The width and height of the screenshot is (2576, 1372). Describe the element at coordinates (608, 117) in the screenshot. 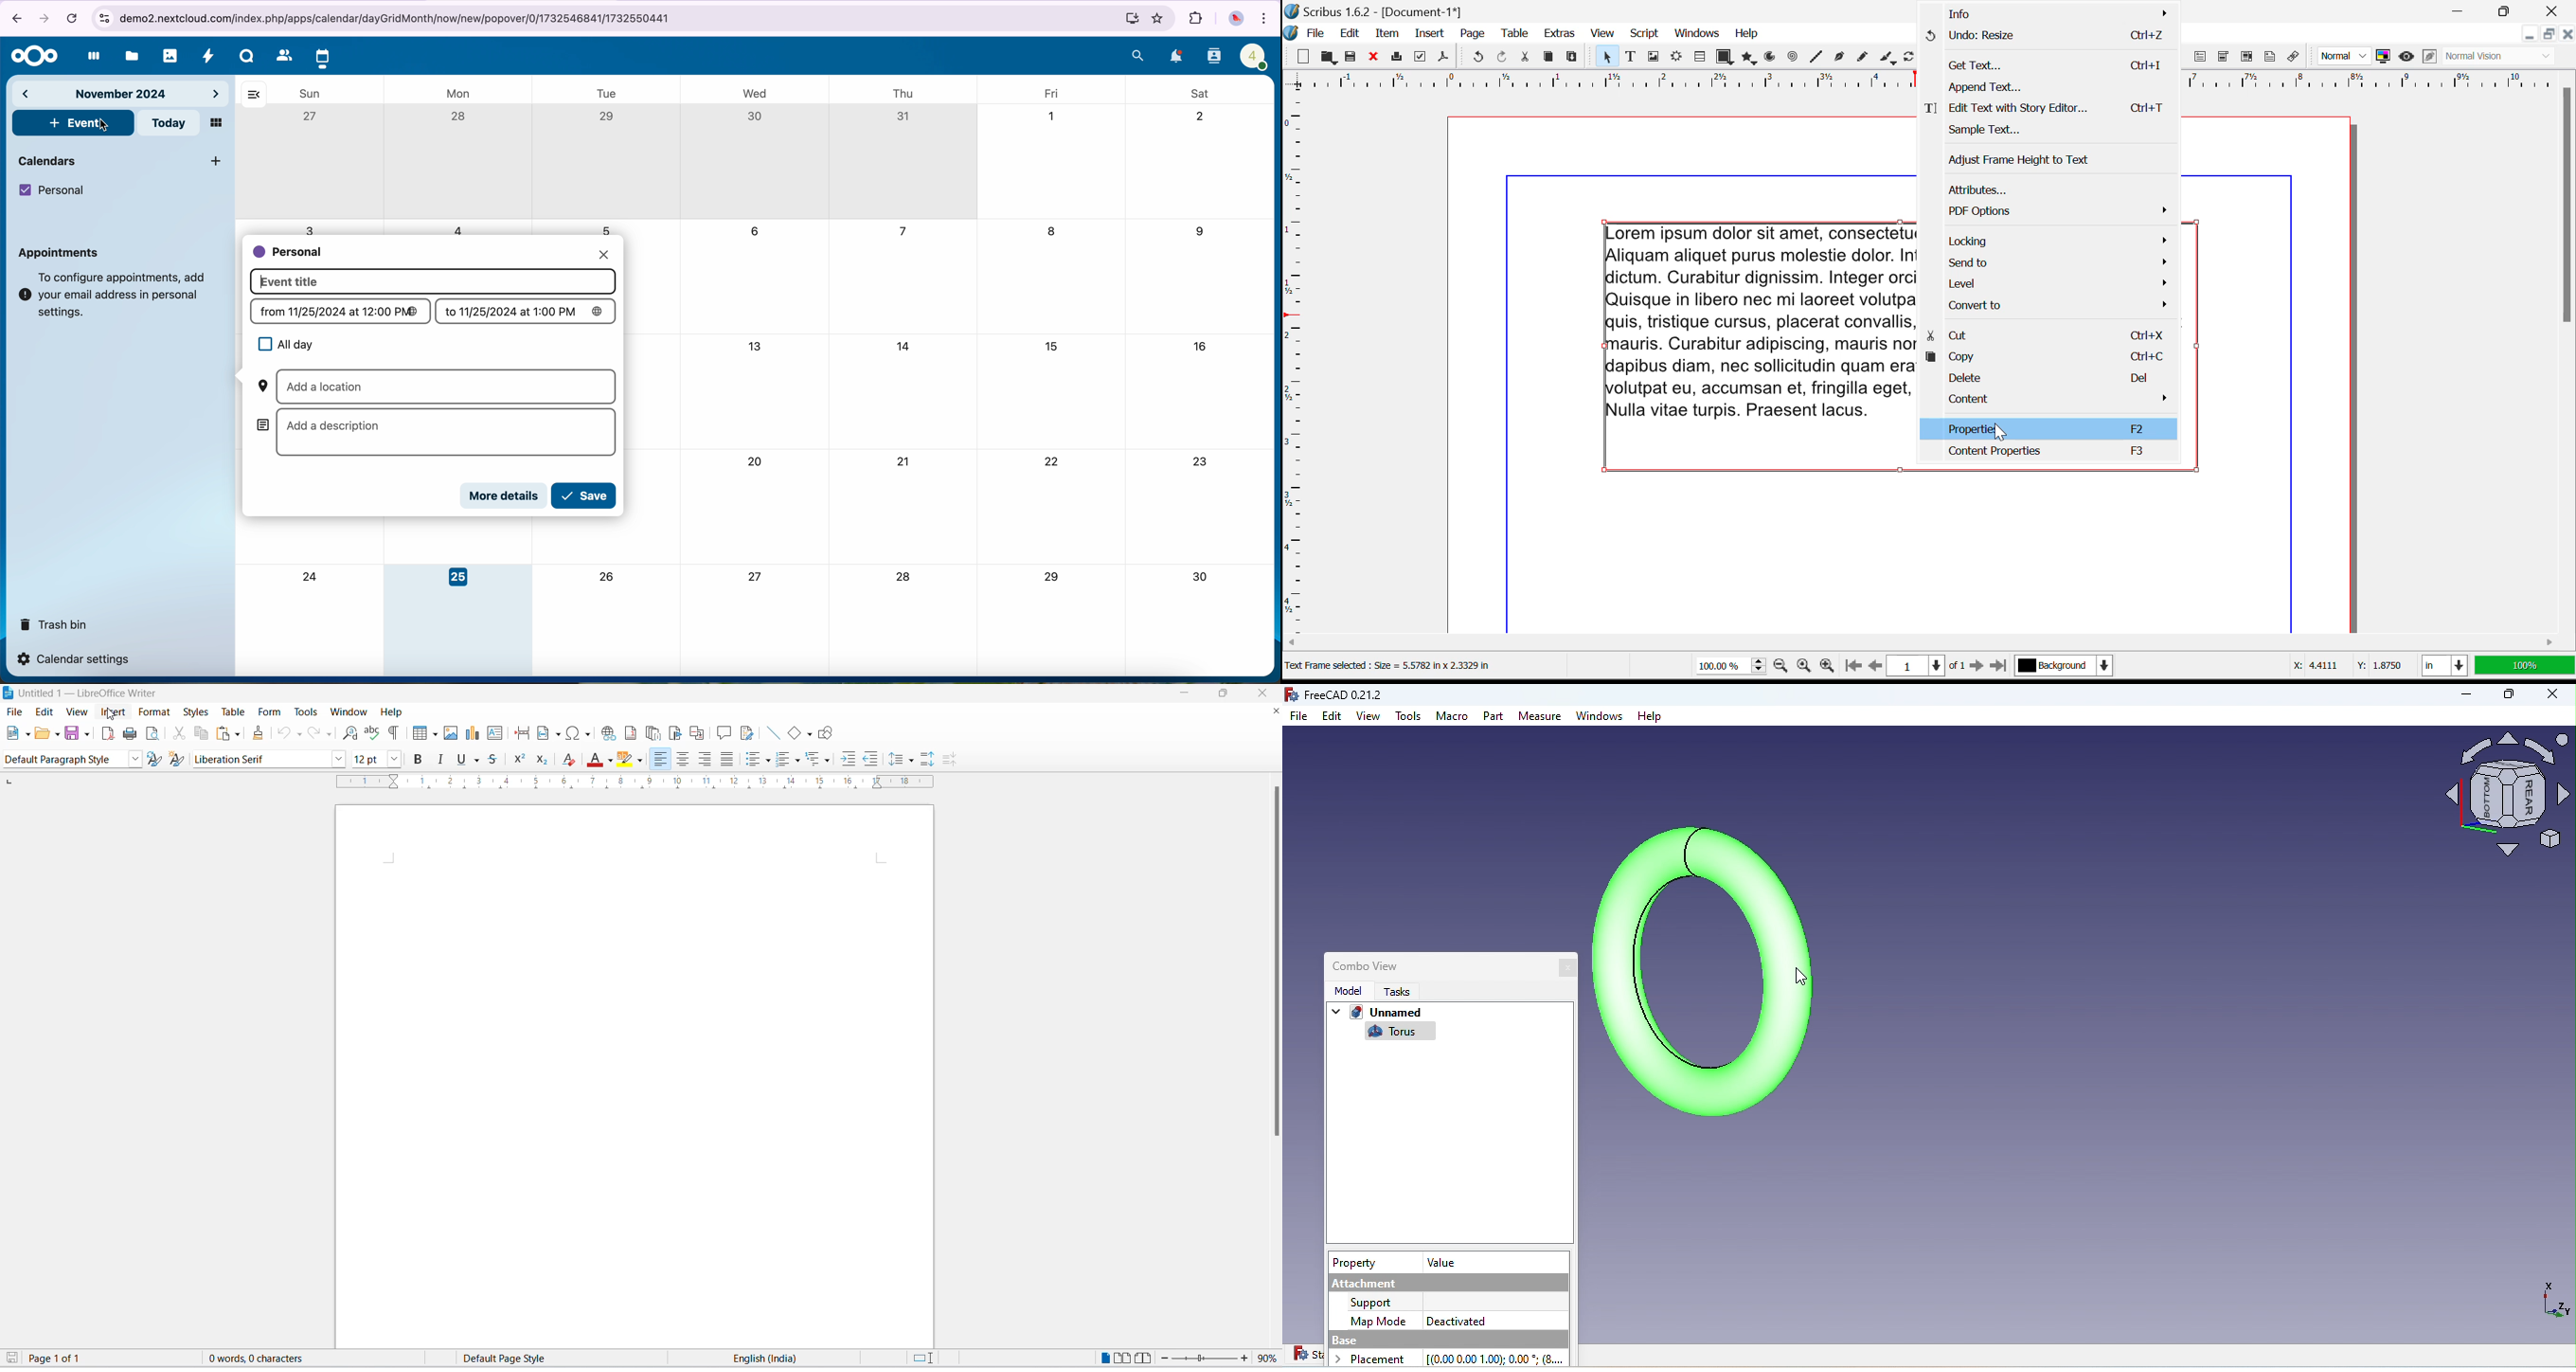

I see `29` at that location.